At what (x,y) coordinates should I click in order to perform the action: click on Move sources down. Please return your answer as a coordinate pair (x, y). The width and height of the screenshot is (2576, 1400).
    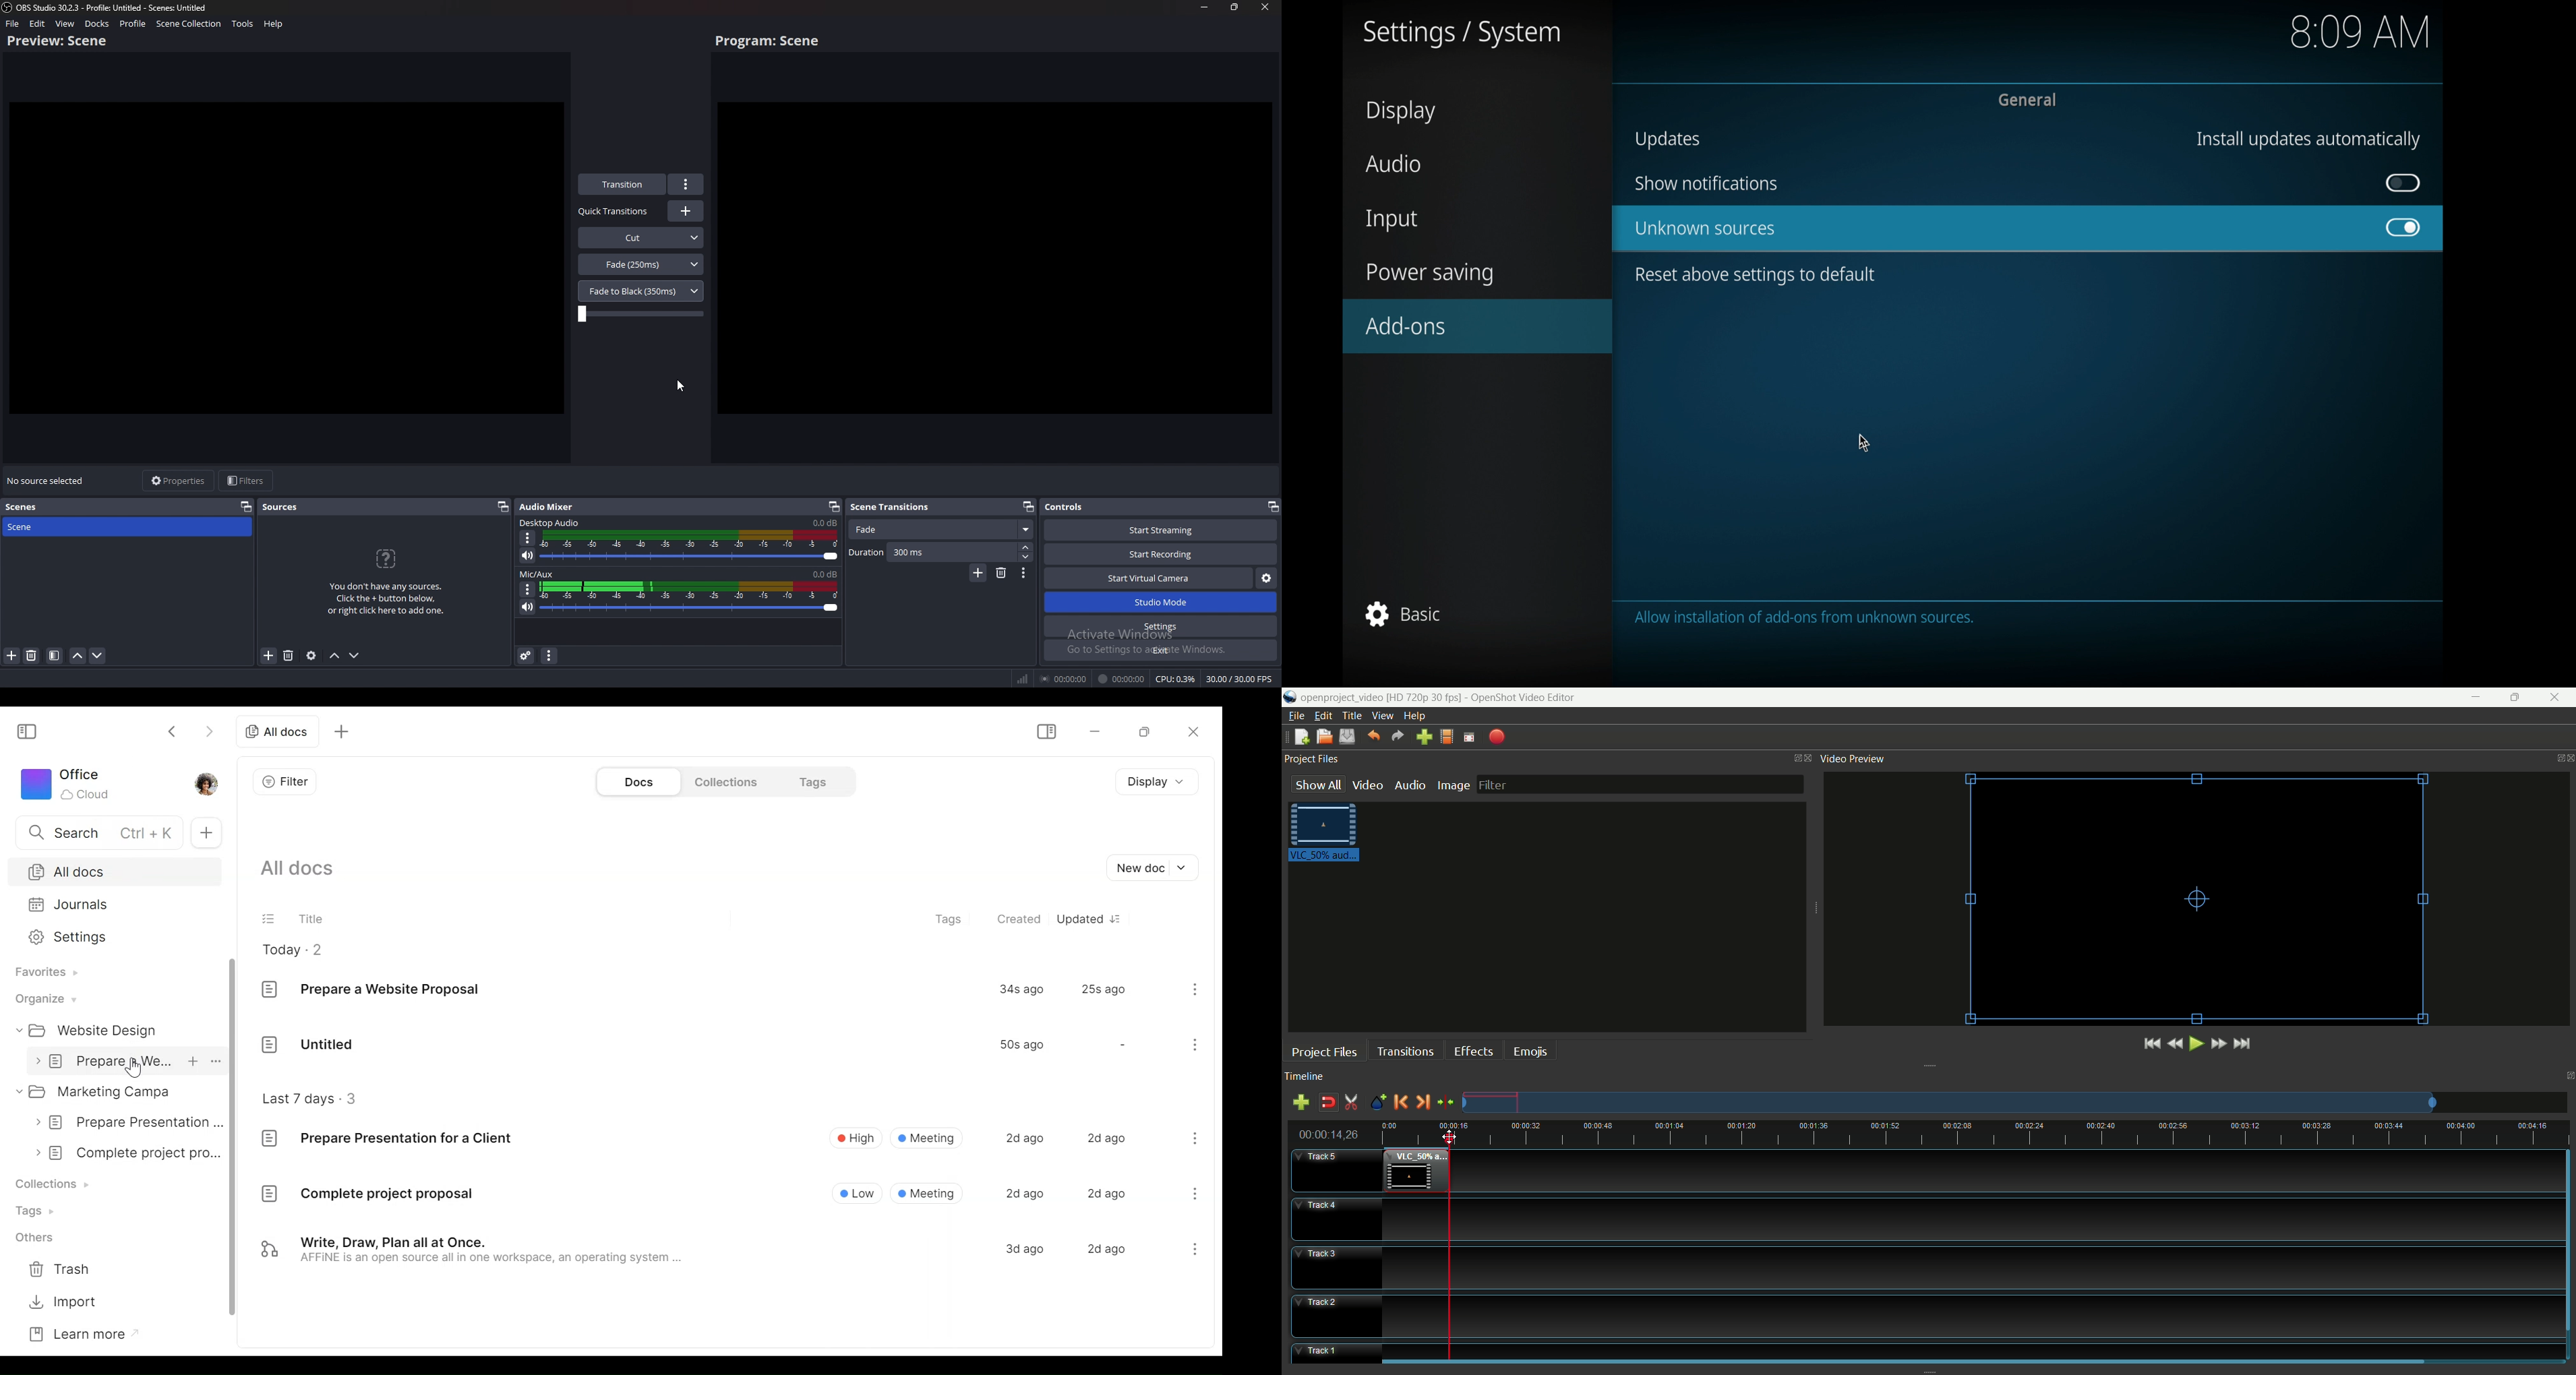
    Looking at the image, I should click on (357, 655).